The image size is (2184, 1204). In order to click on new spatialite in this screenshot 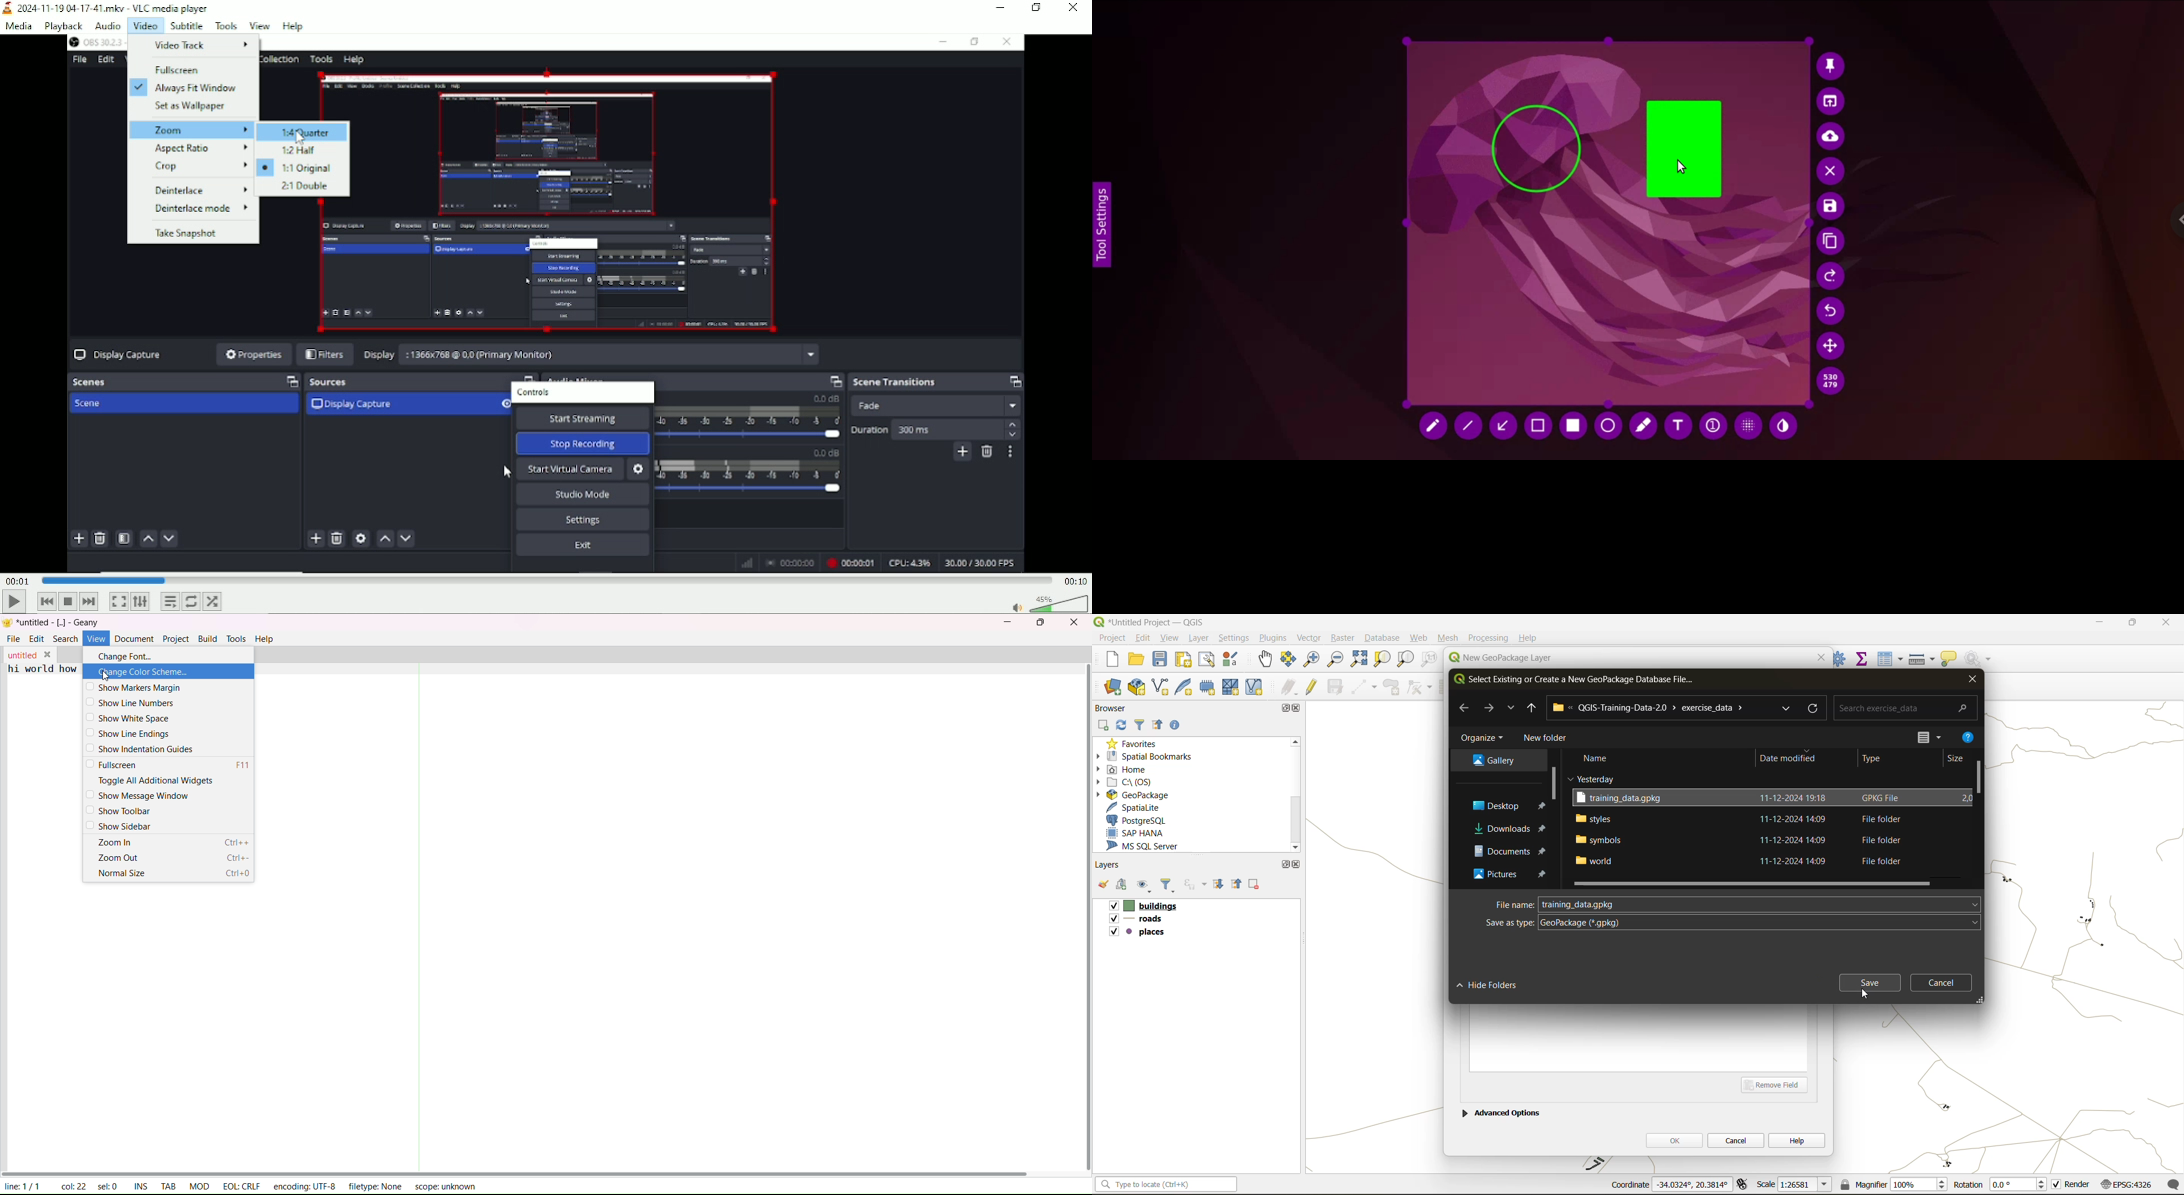, I will do `click(1186, 690)`.